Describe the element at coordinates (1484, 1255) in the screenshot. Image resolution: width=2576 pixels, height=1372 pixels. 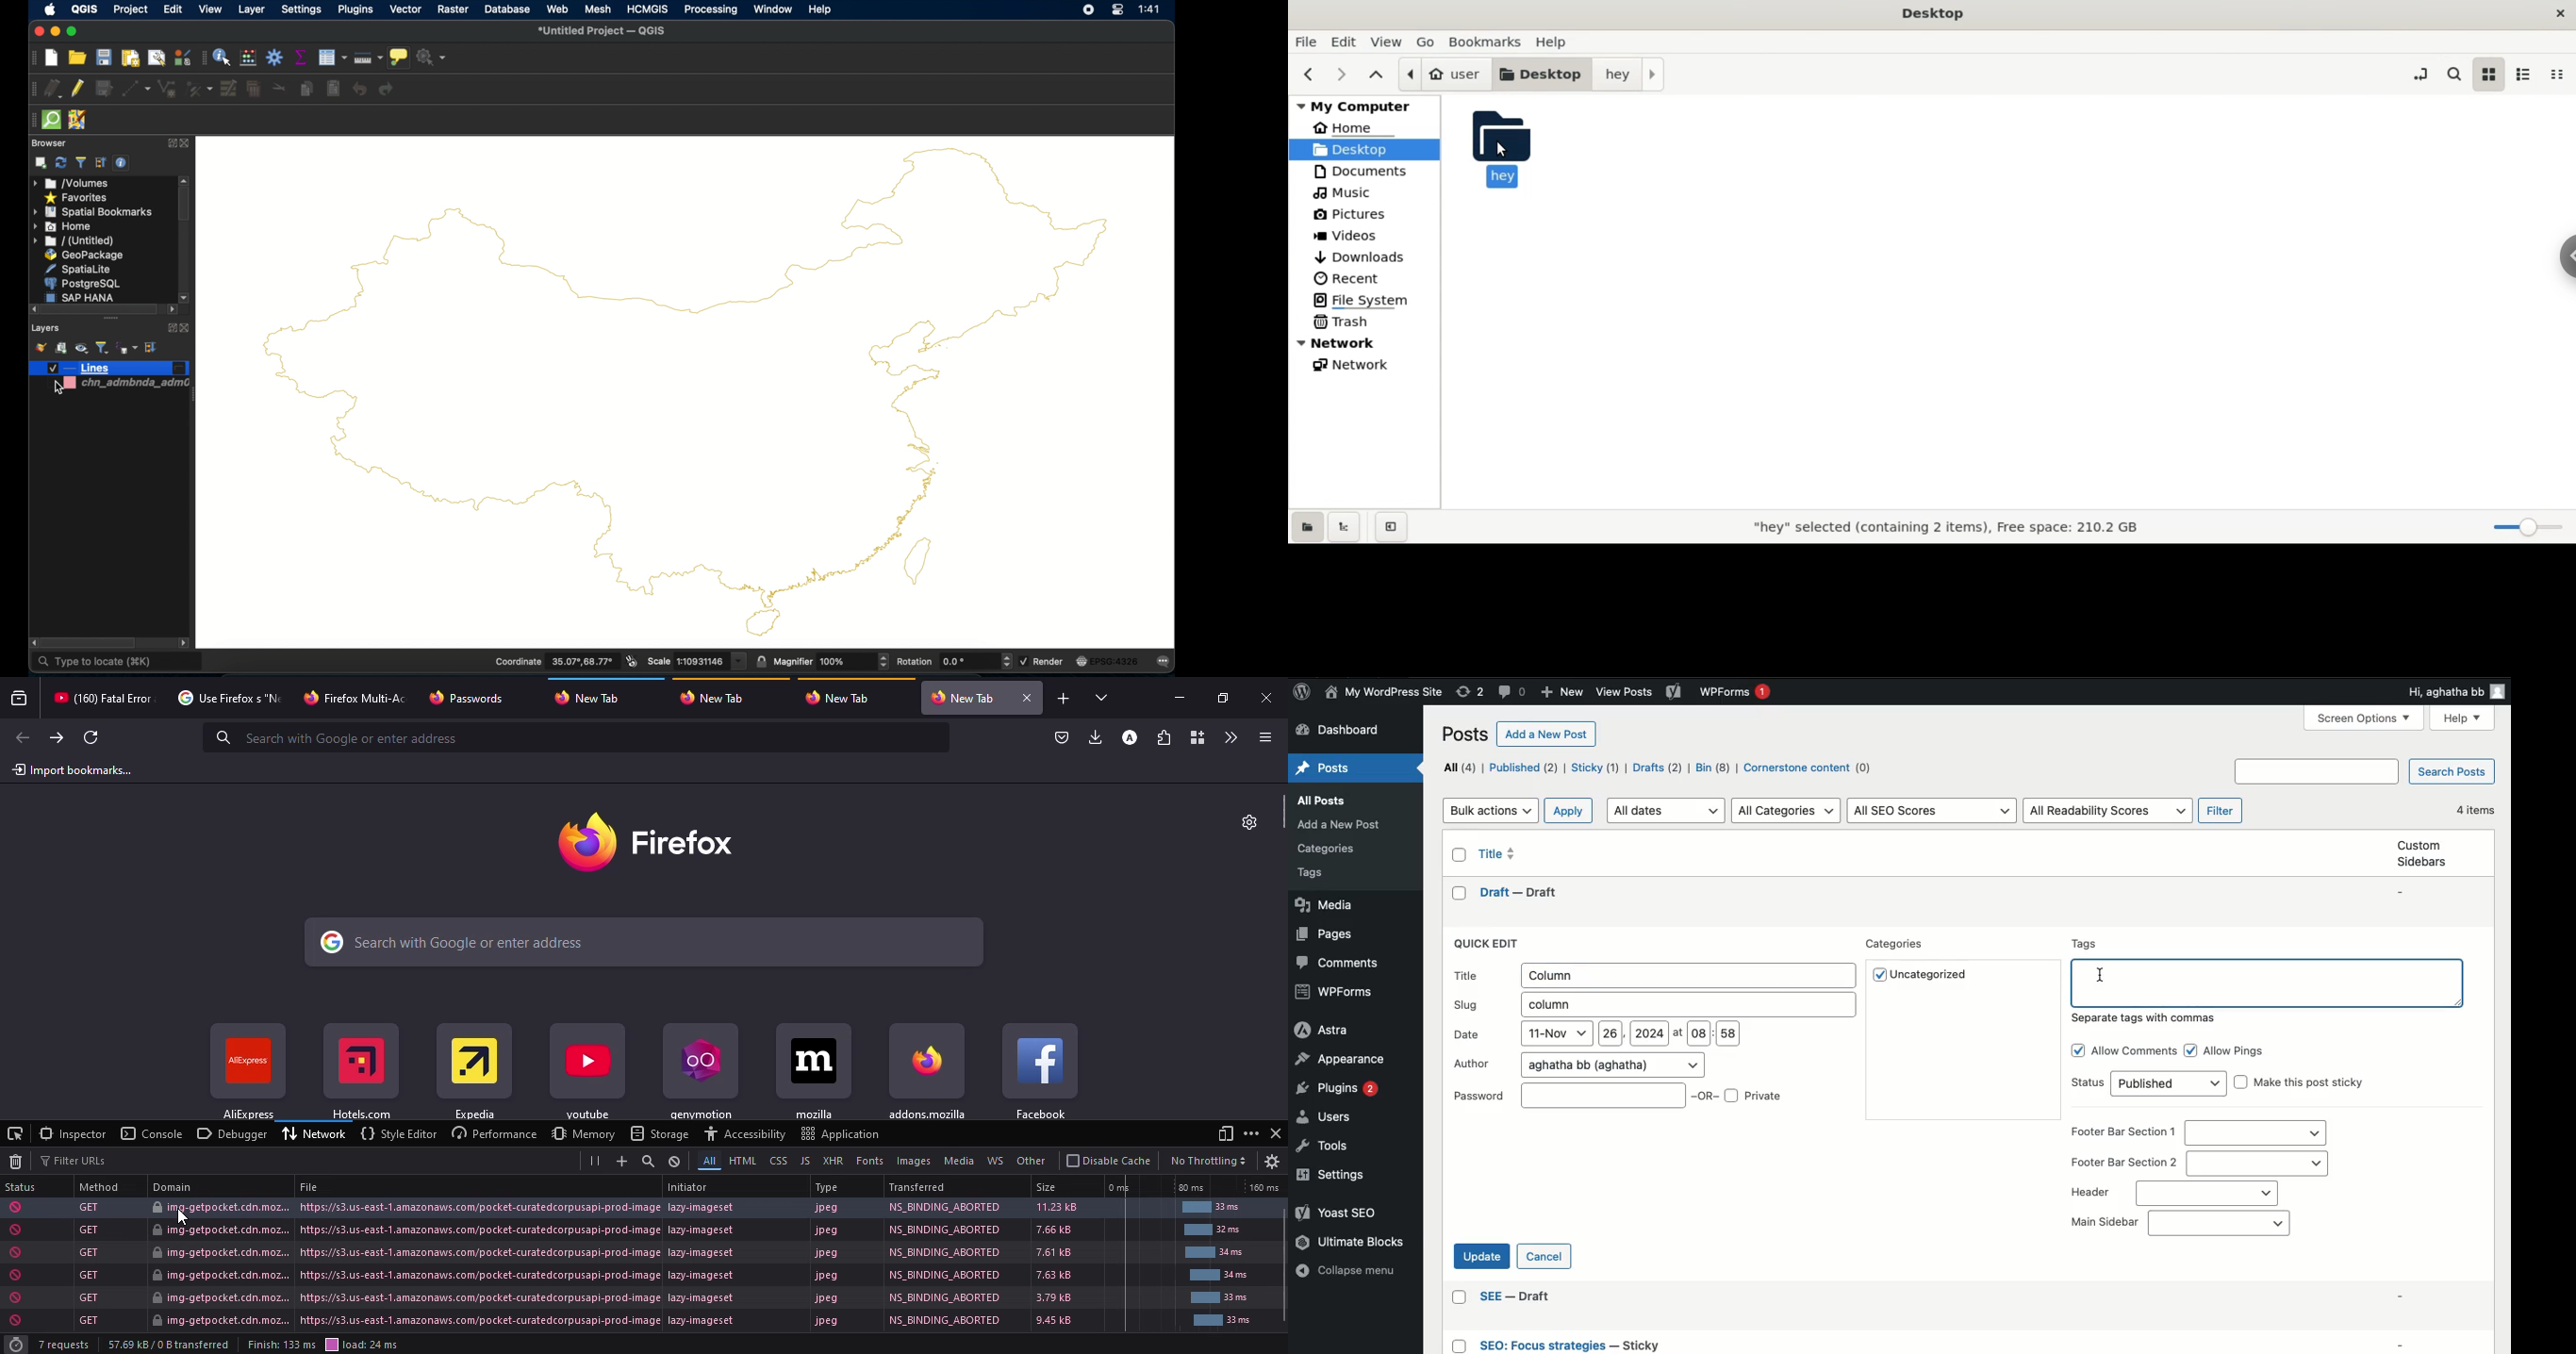
I see `Update` at that location.